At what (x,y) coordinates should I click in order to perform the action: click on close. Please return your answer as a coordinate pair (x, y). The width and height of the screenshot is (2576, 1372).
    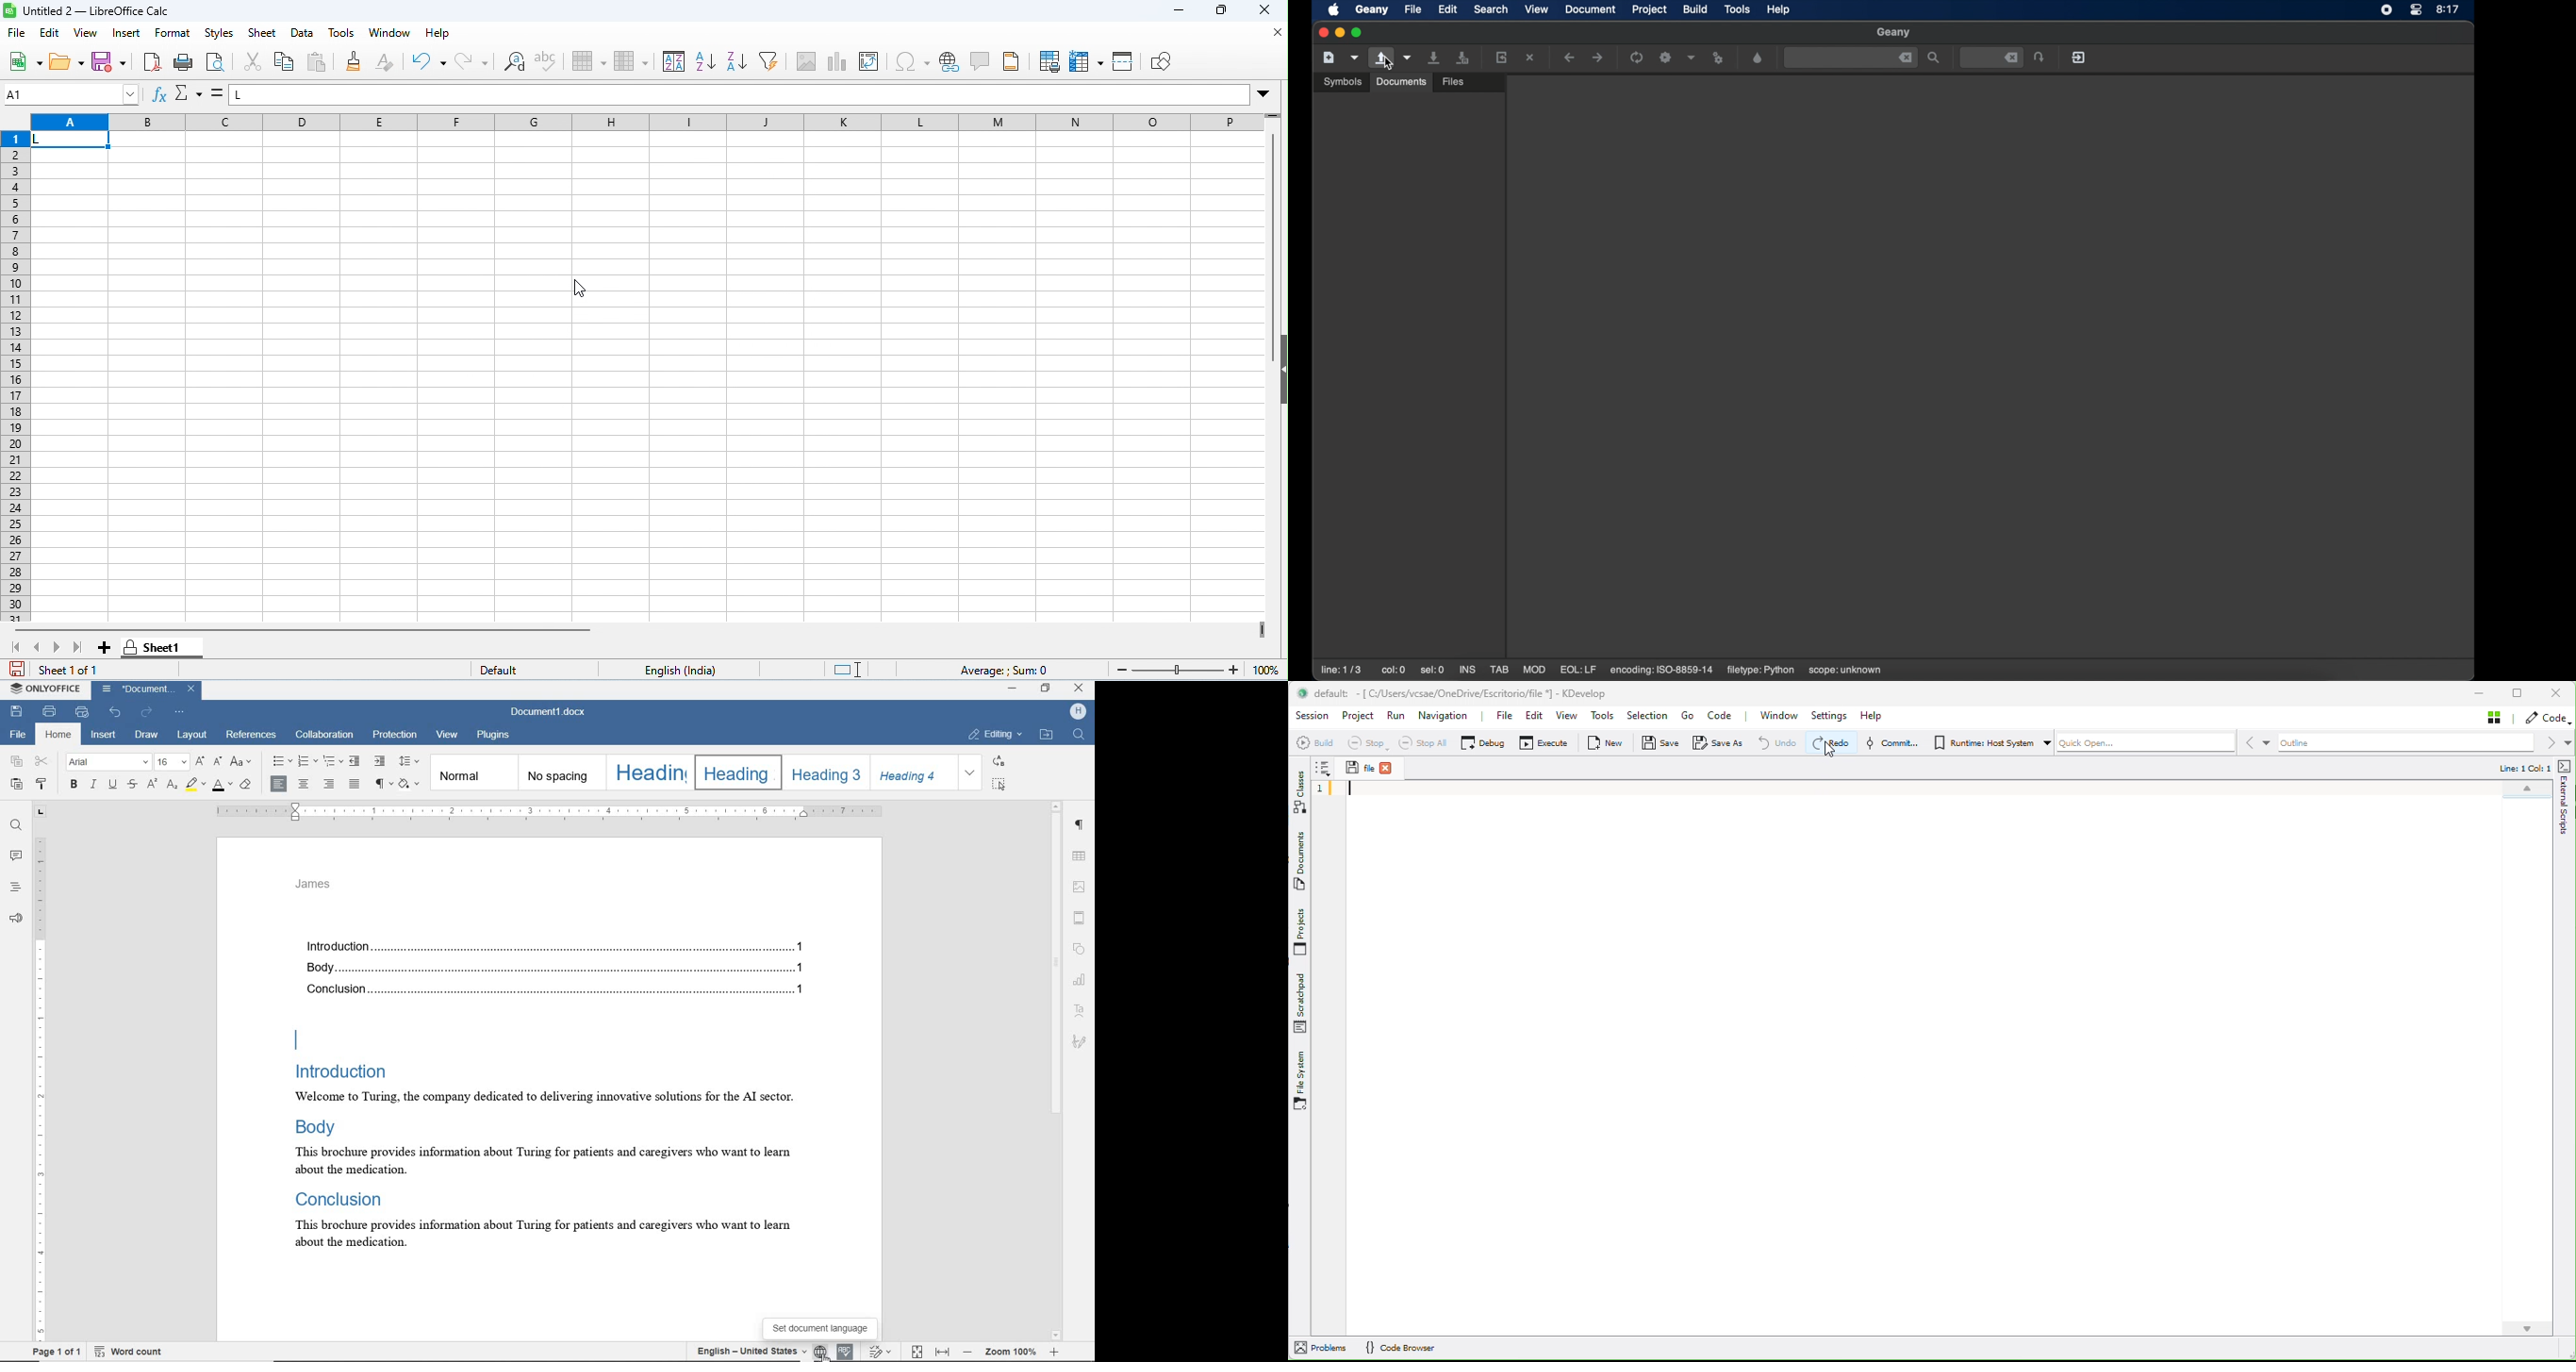
    Looking at the image, I should click on (1263, 10).